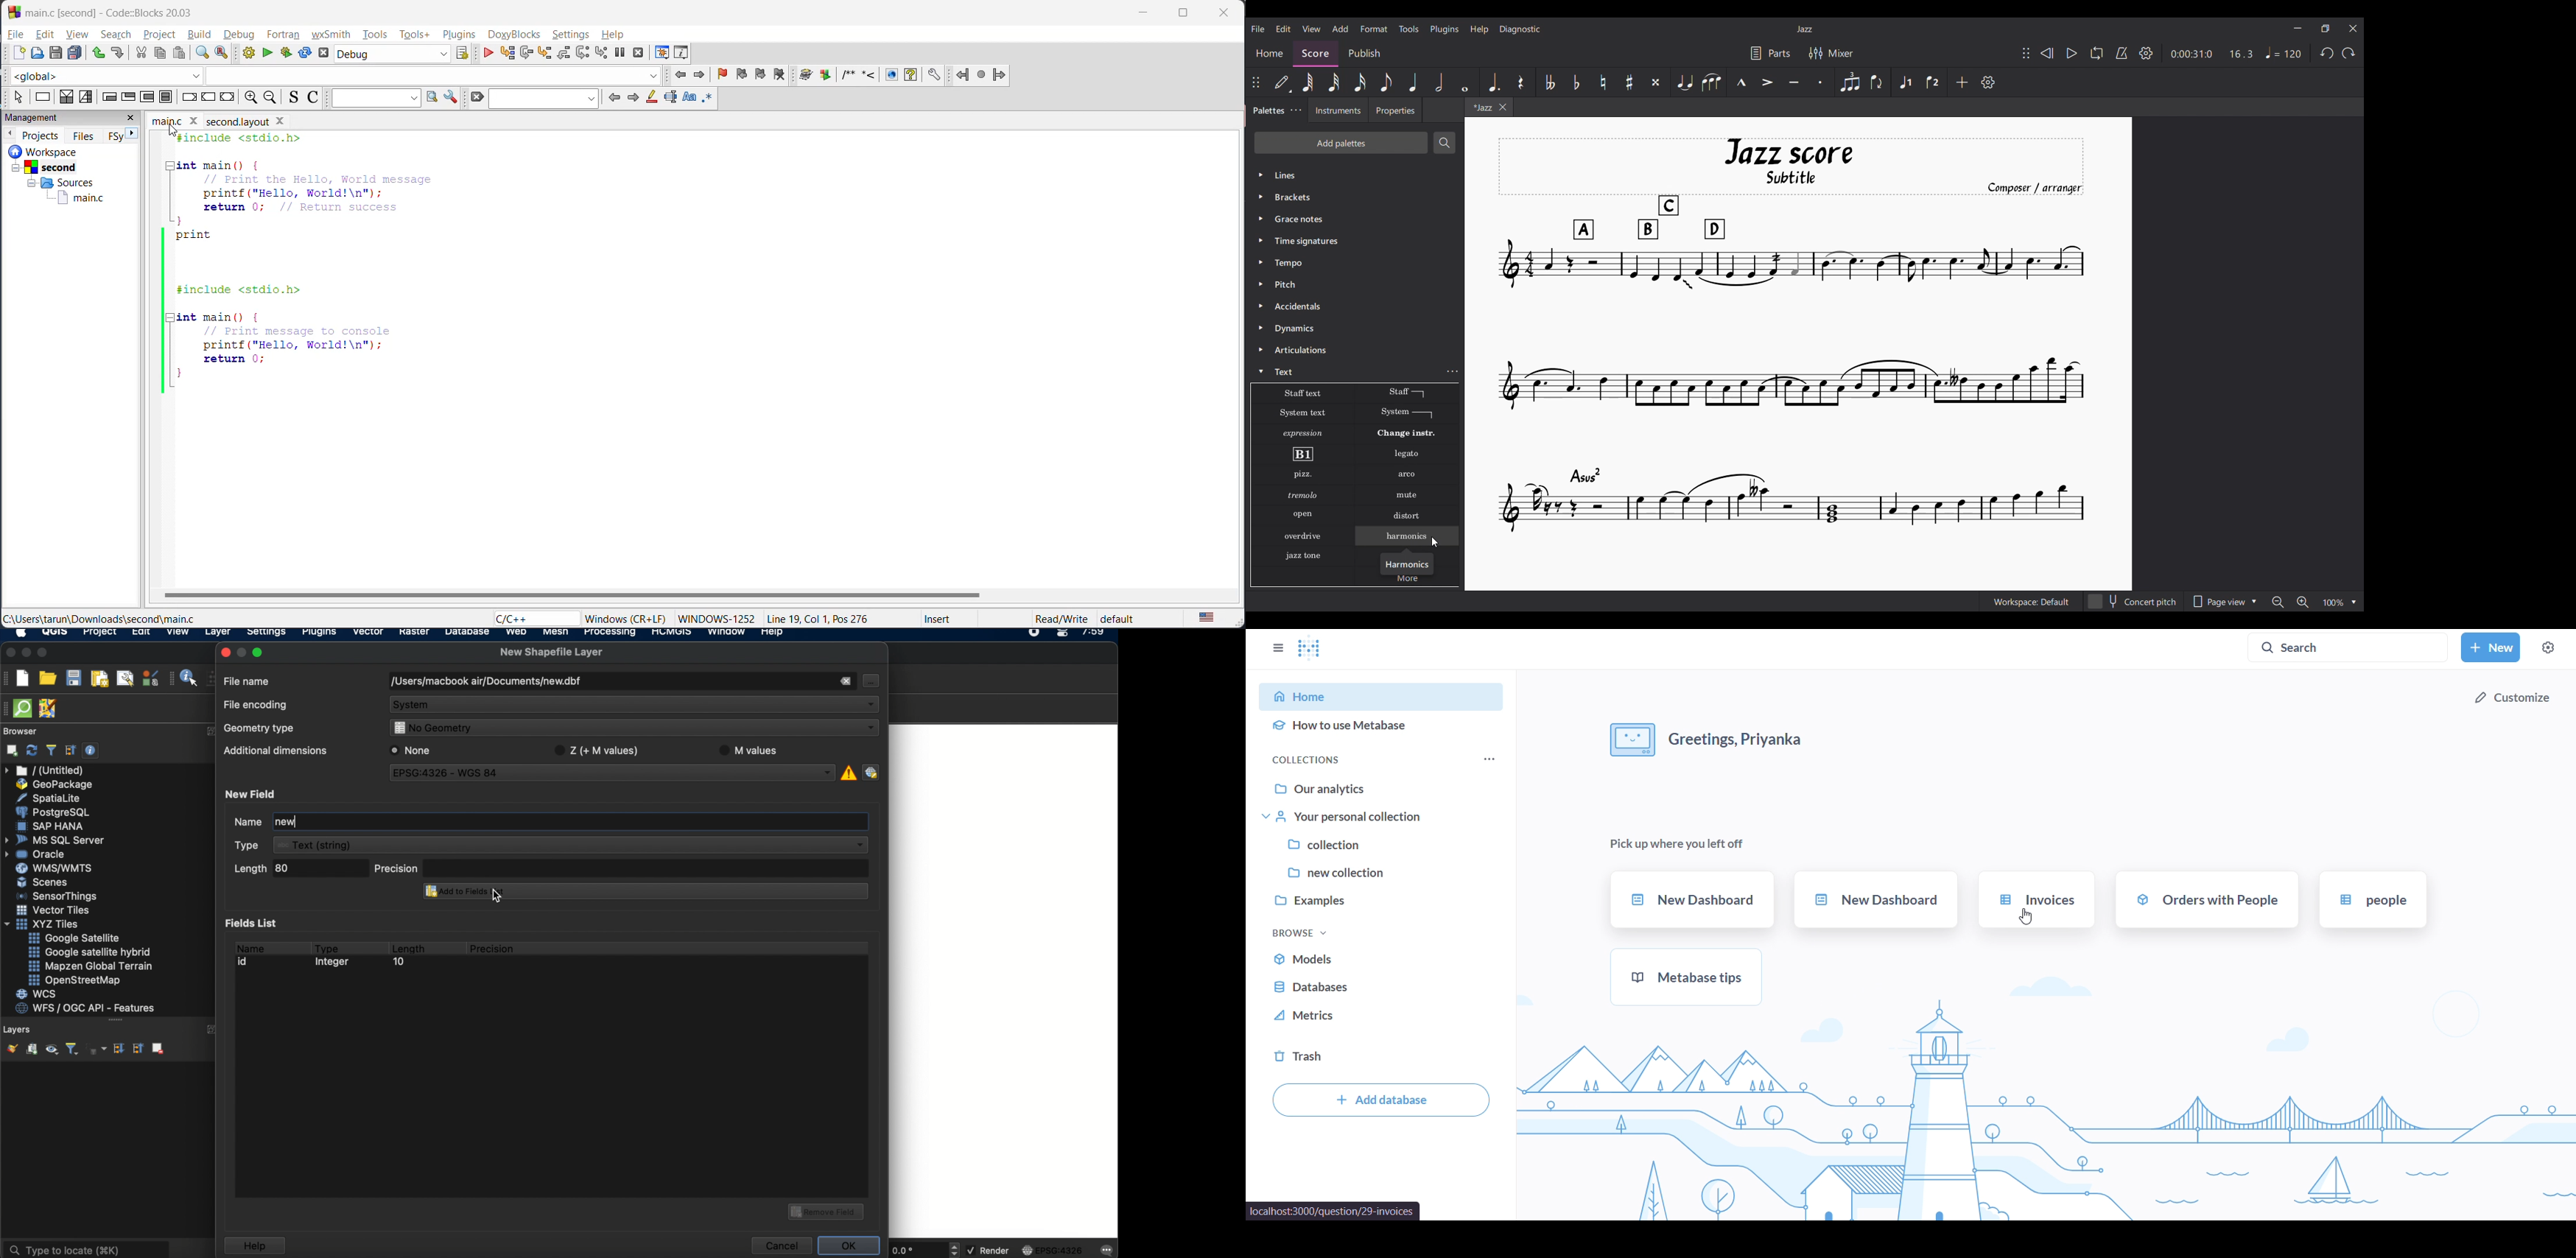  I want to click on mesh, so click(556, 634).